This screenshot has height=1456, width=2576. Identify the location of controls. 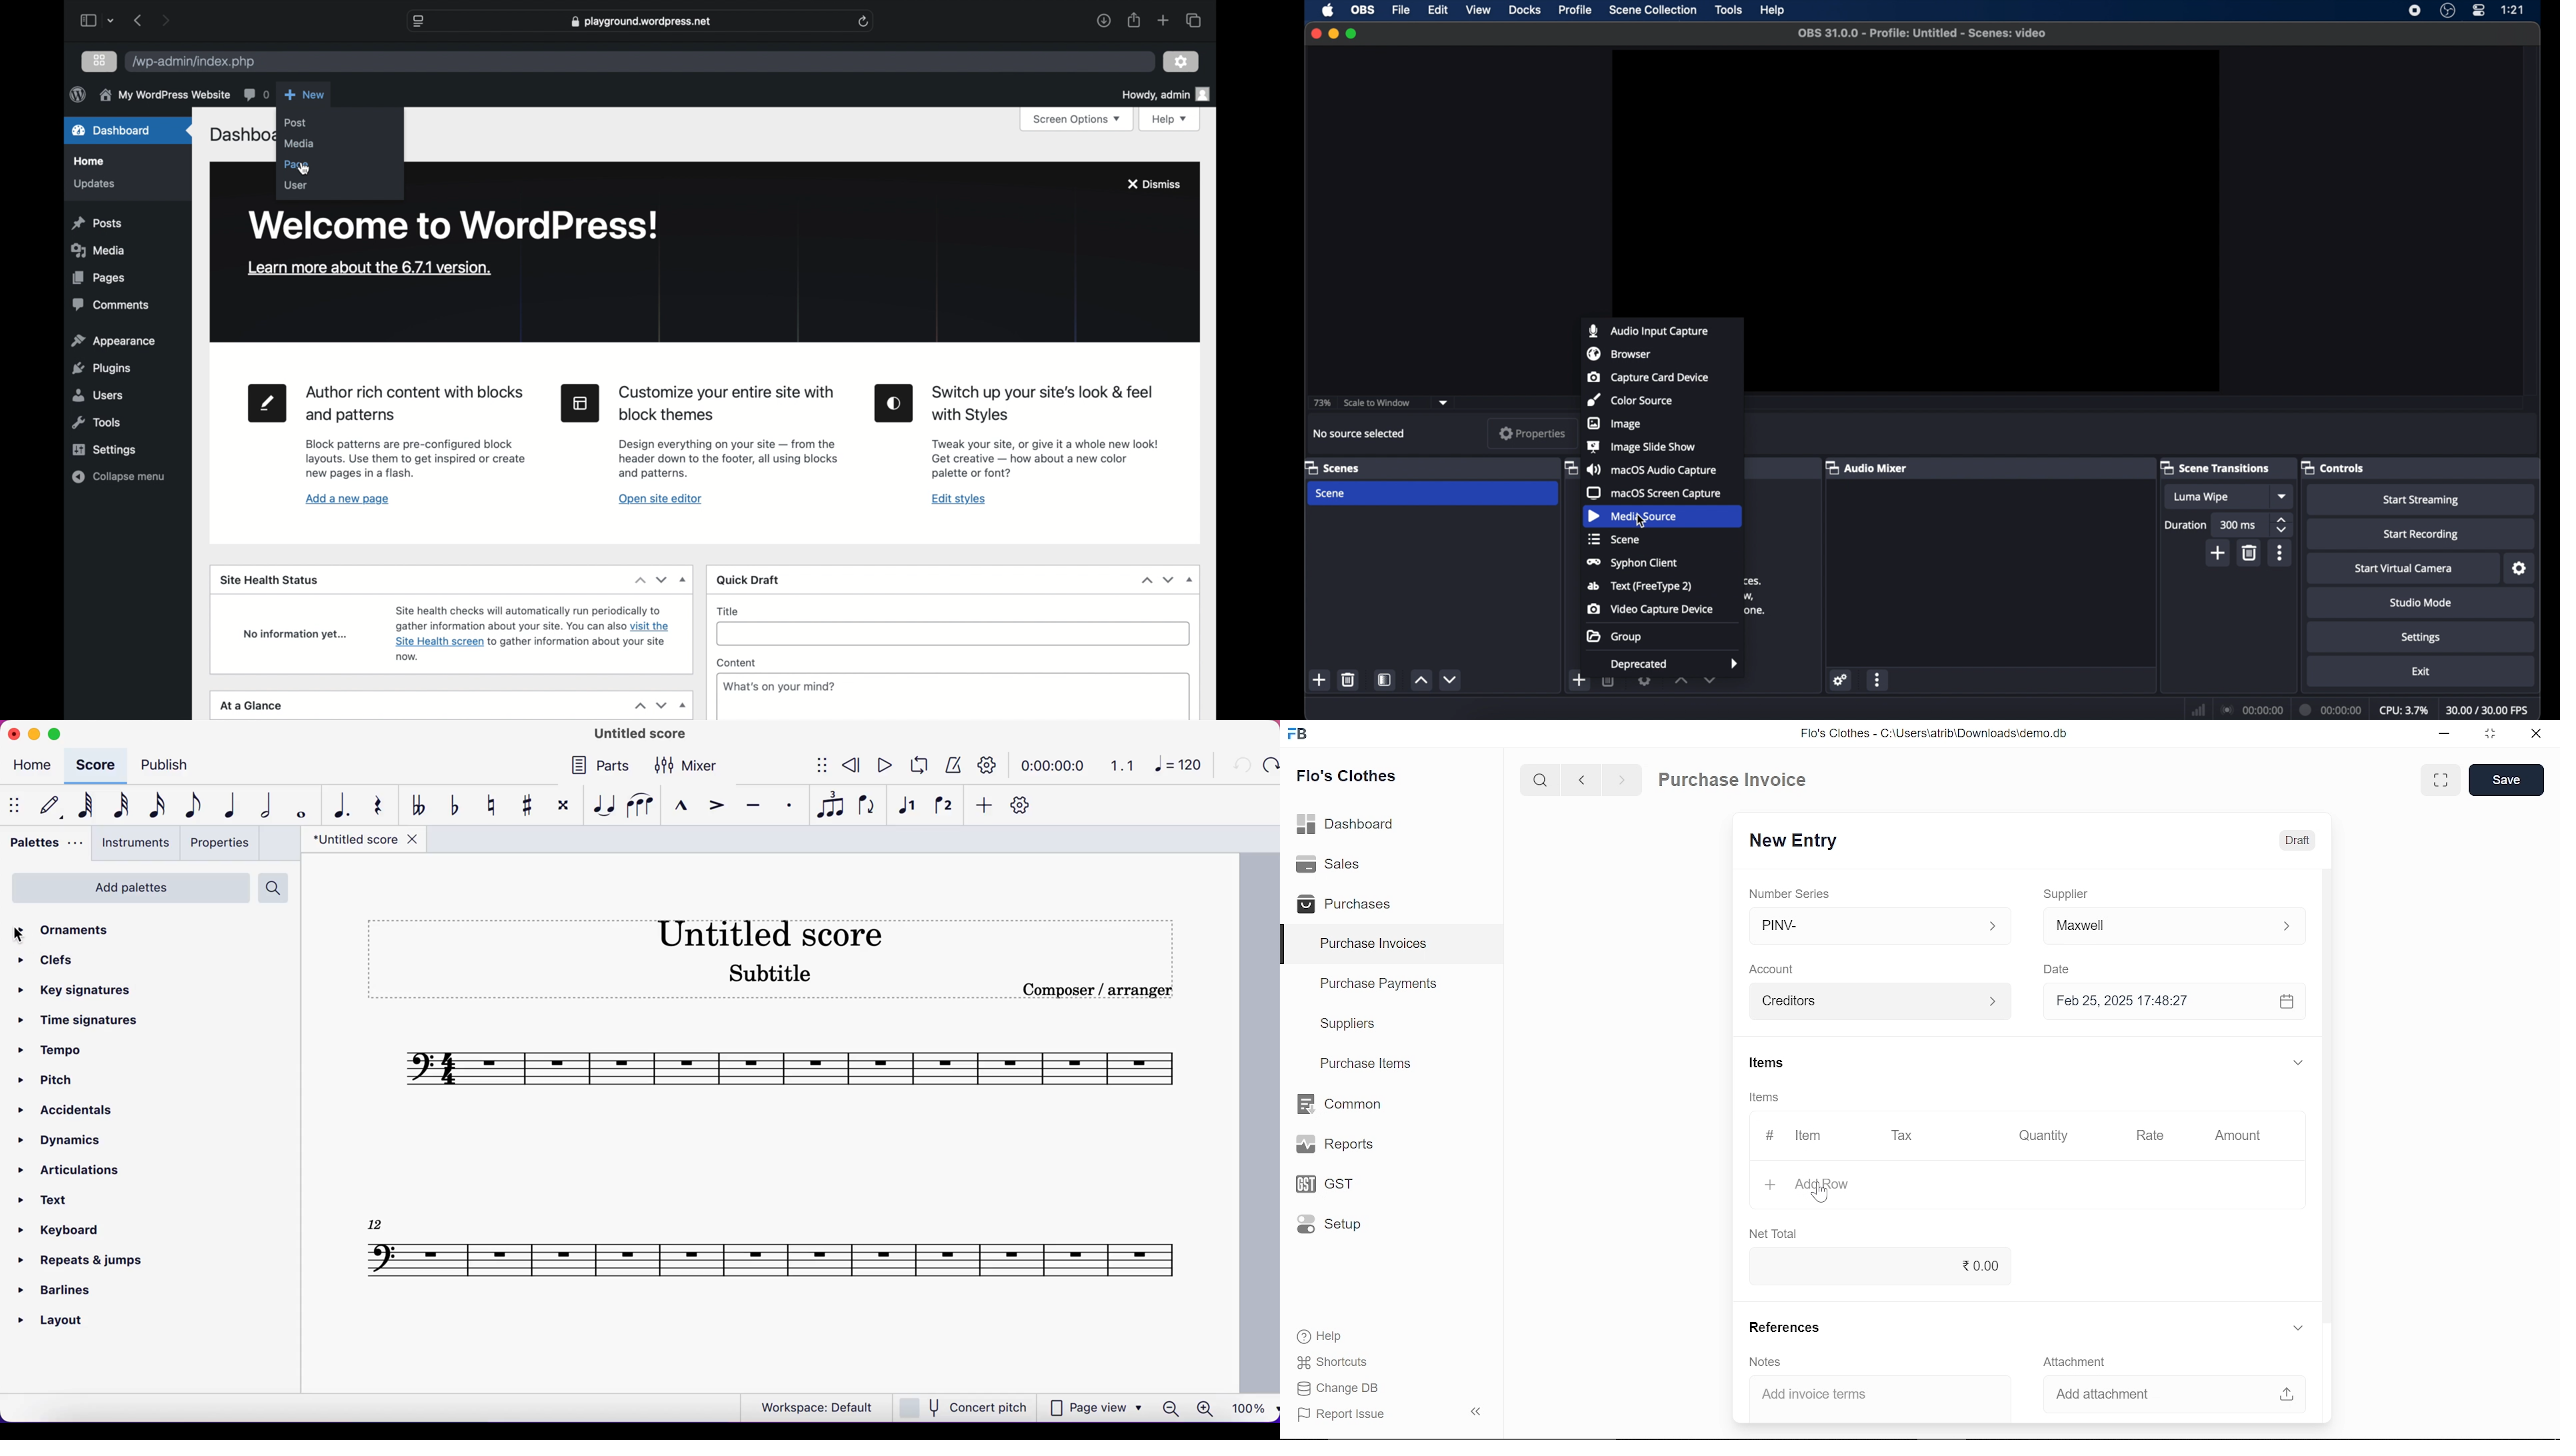
(2335, 467).